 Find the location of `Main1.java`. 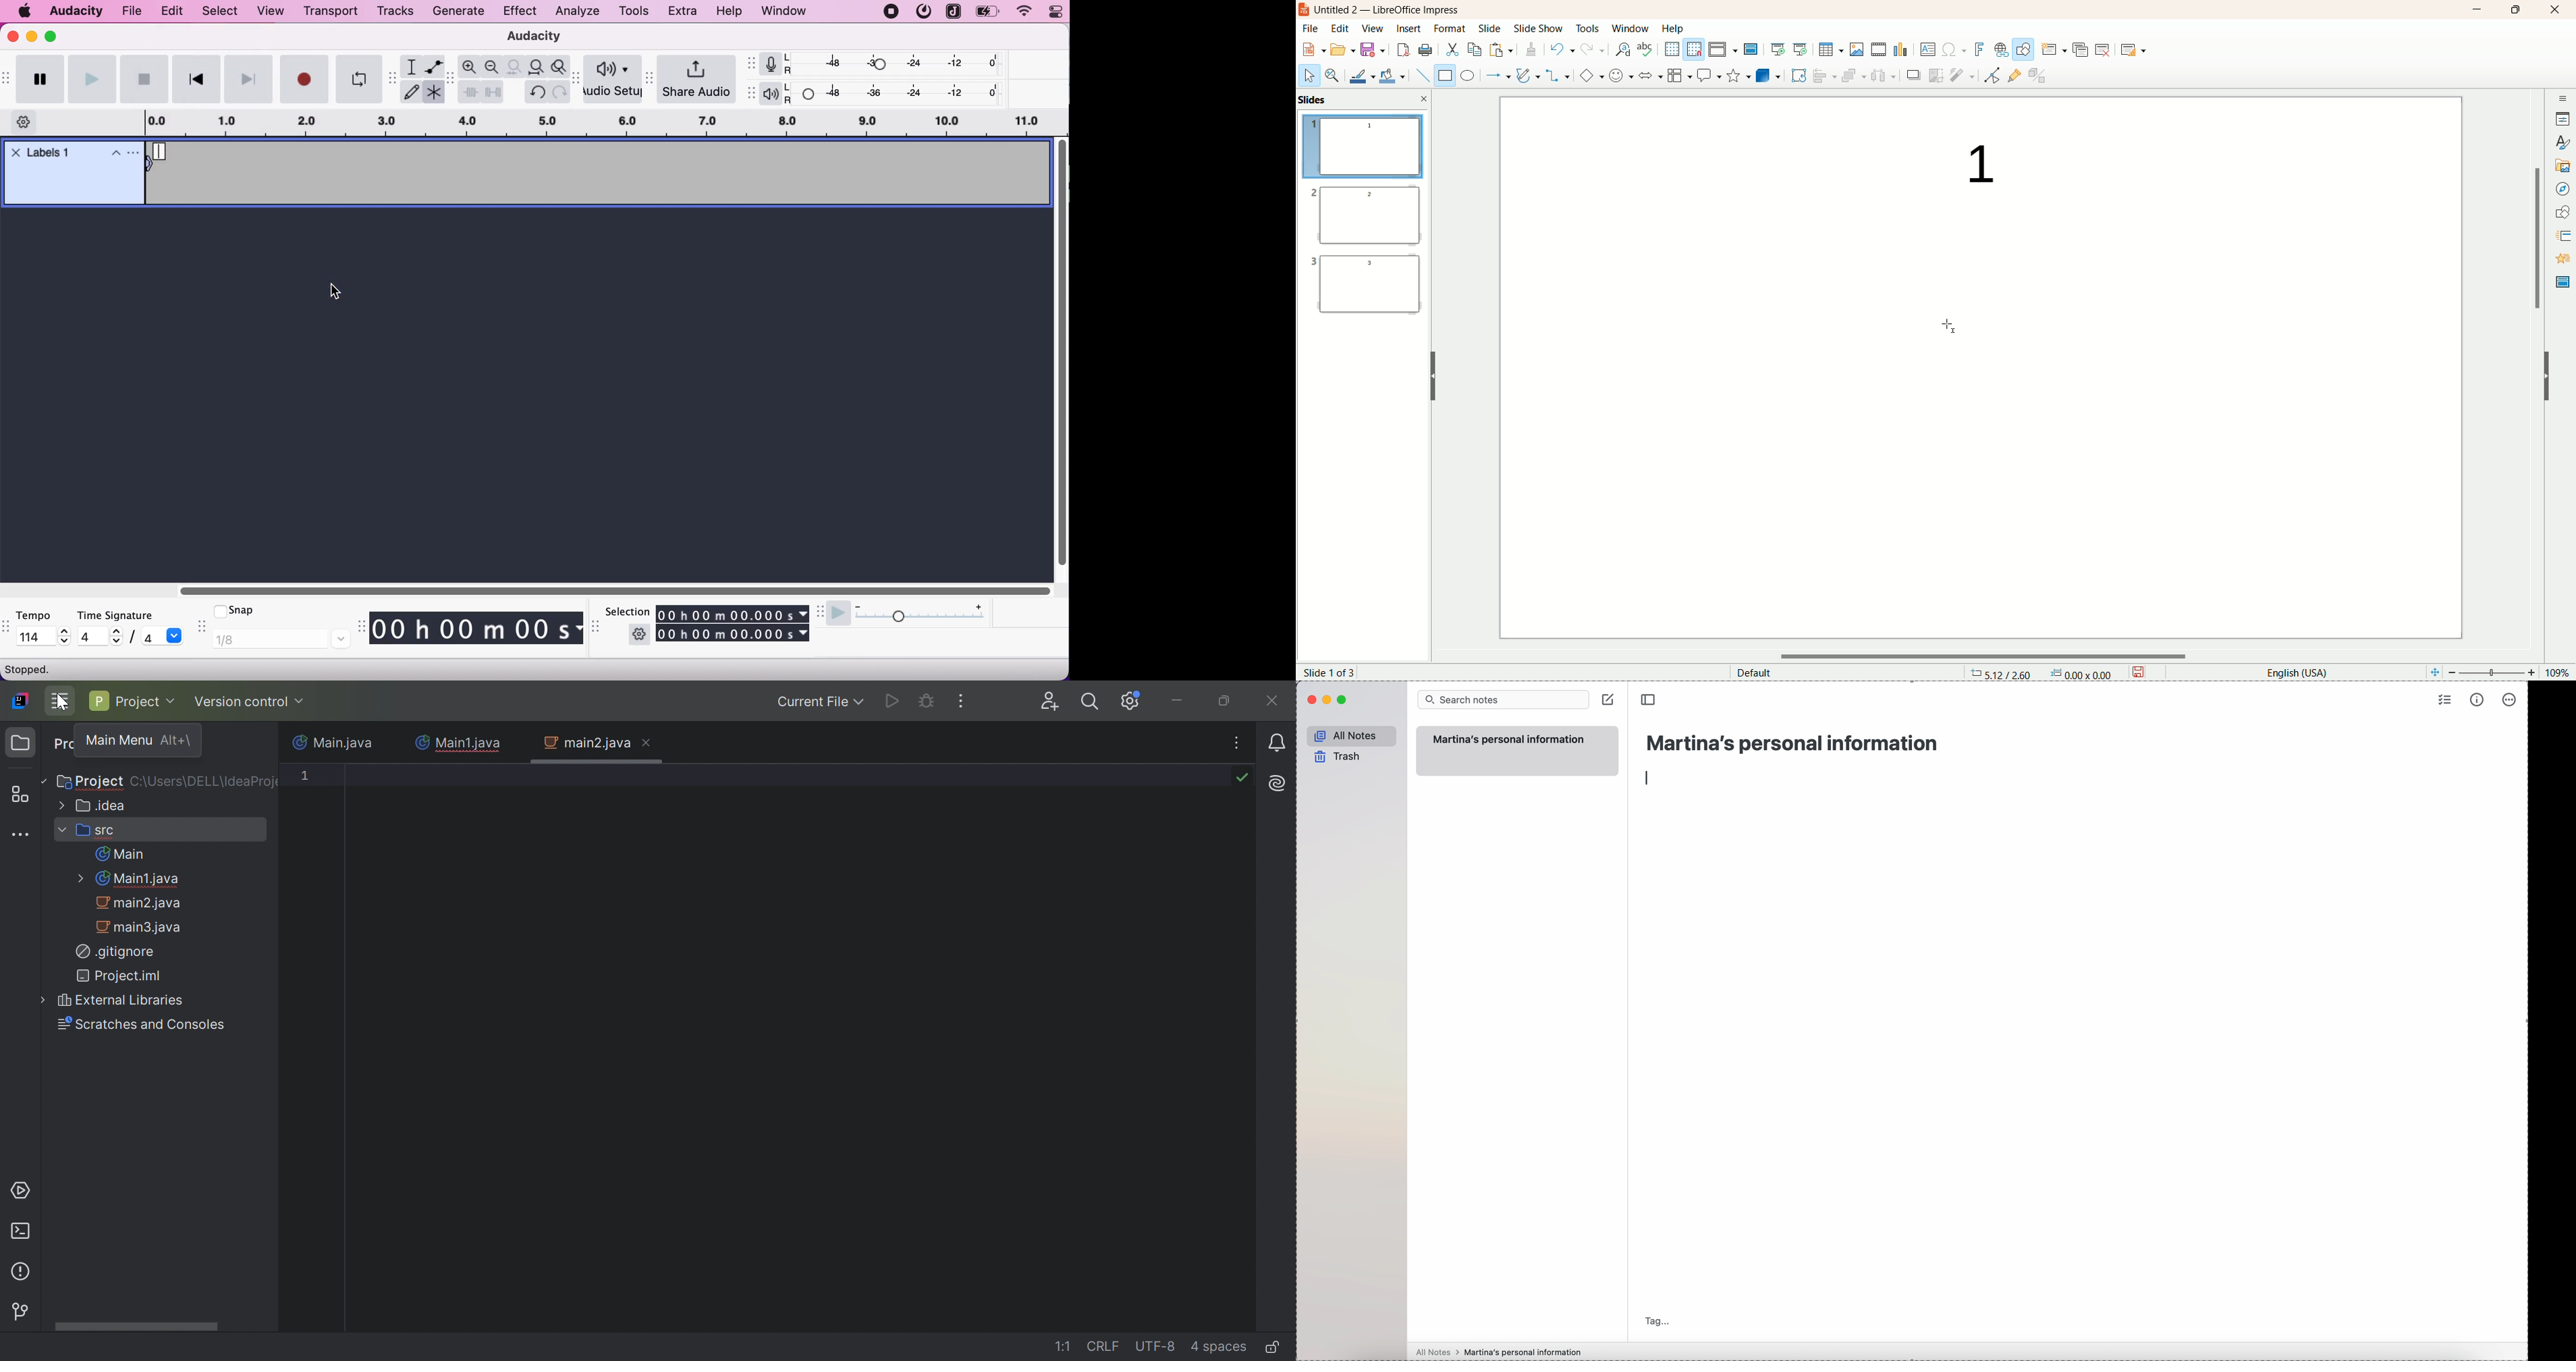

Main1.java is located at coordinates (457, 743).